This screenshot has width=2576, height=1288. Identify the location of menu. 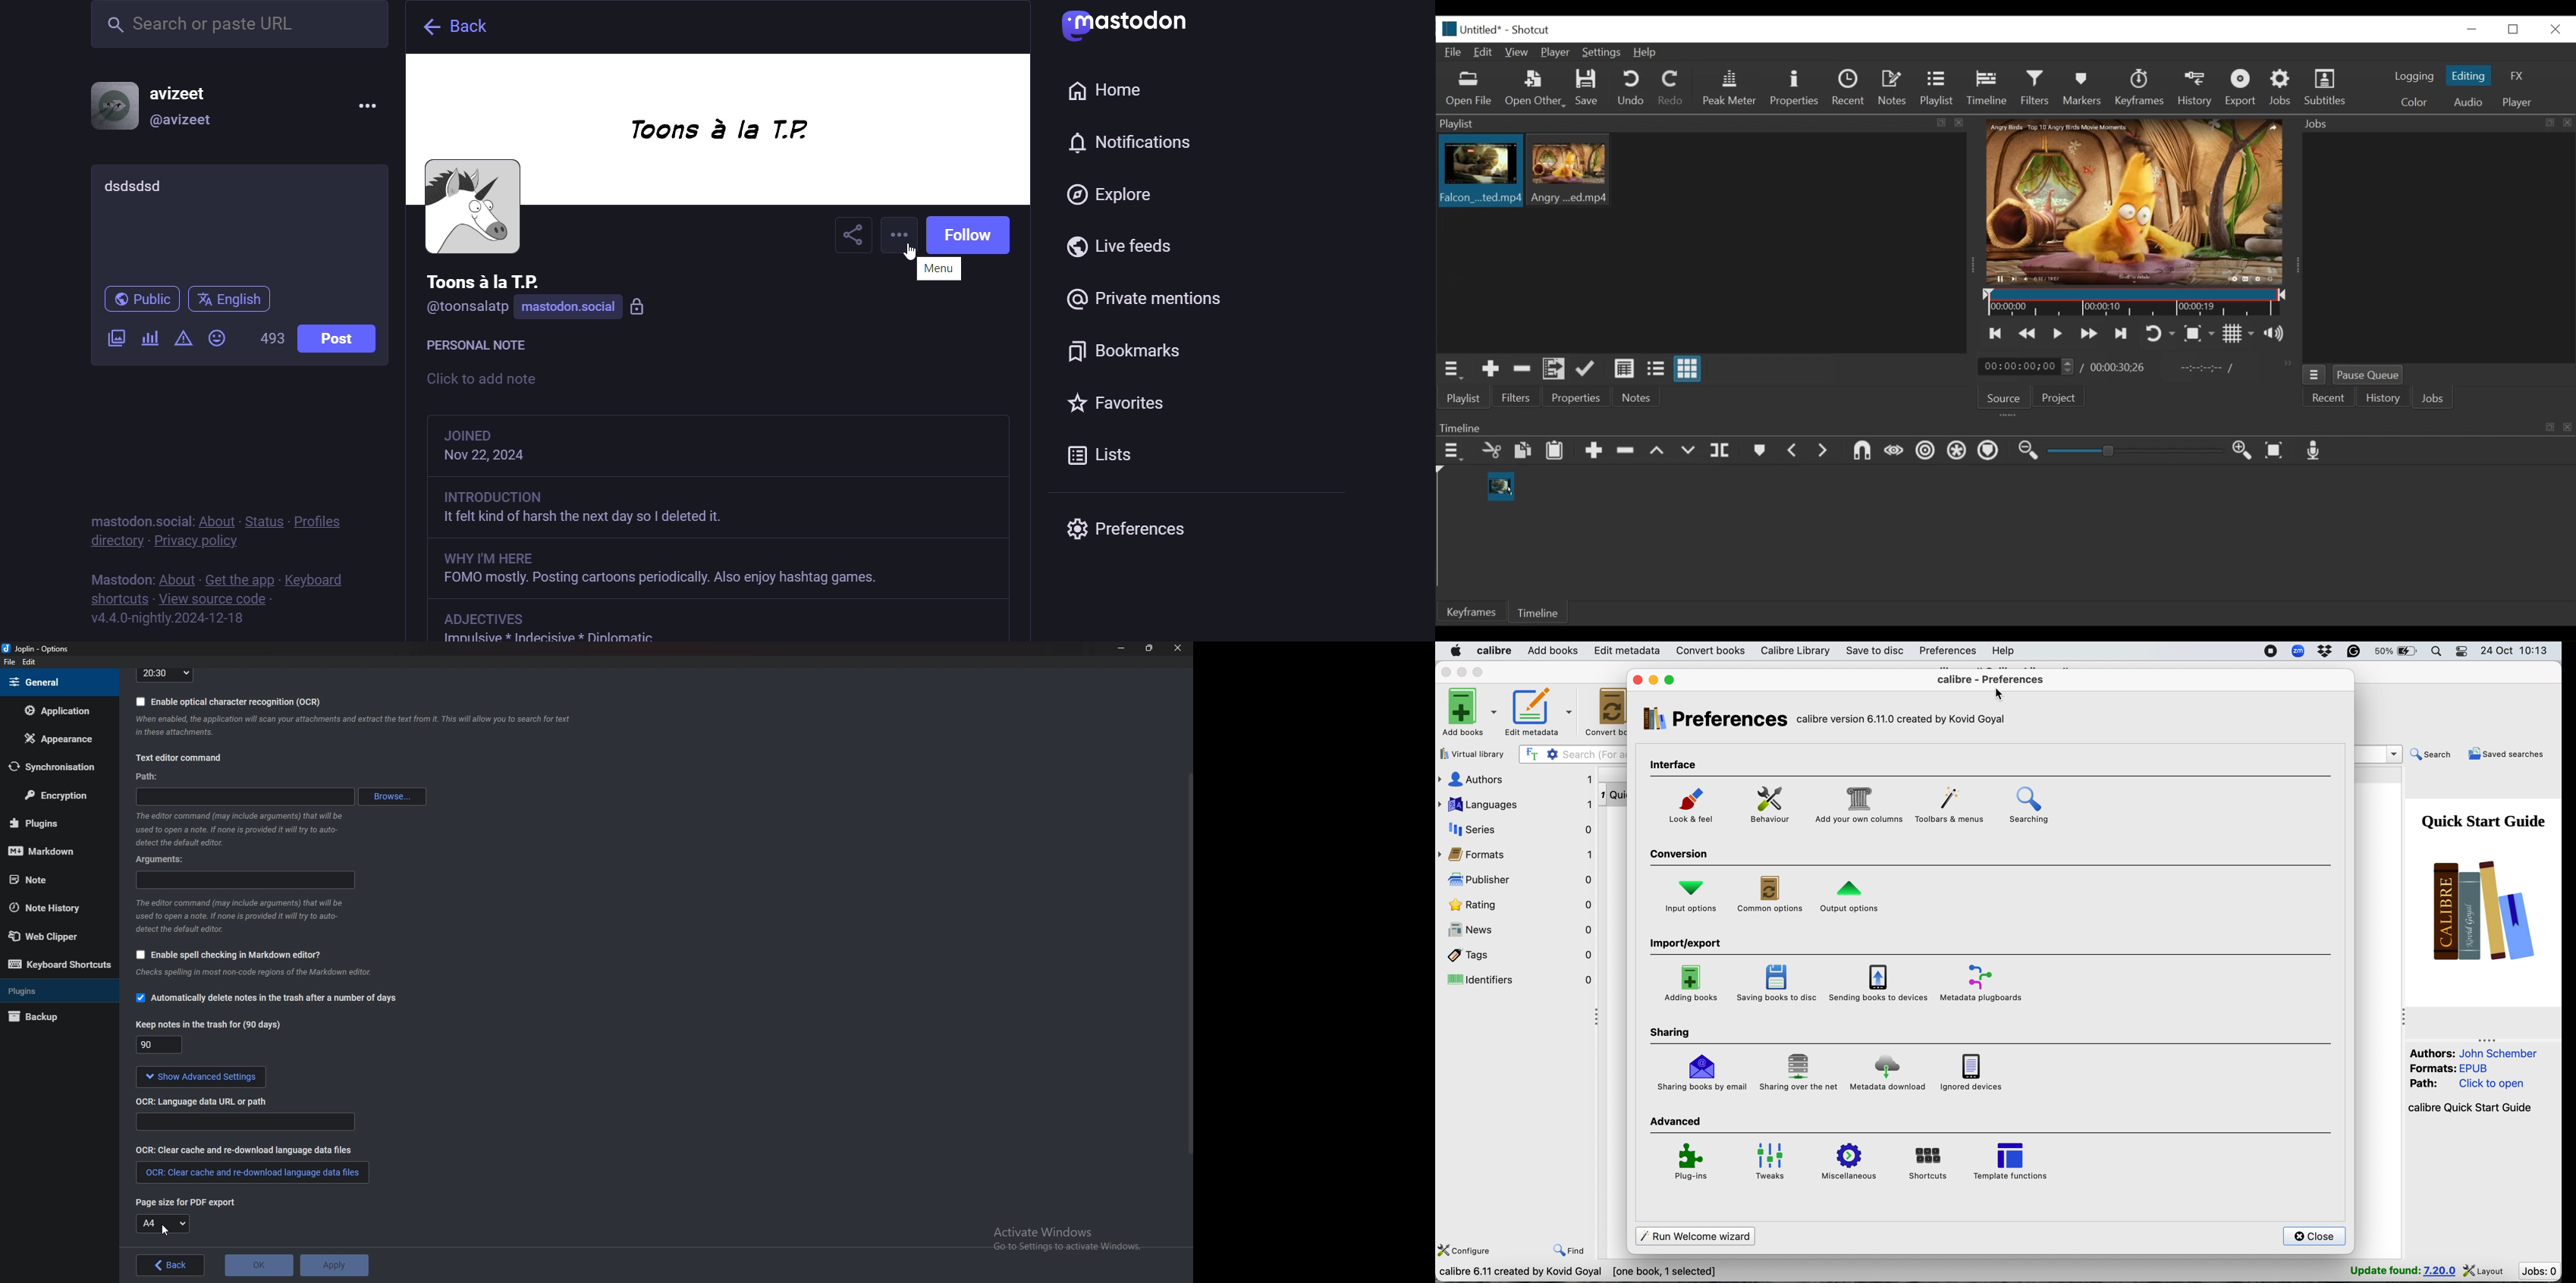
(366, 107).